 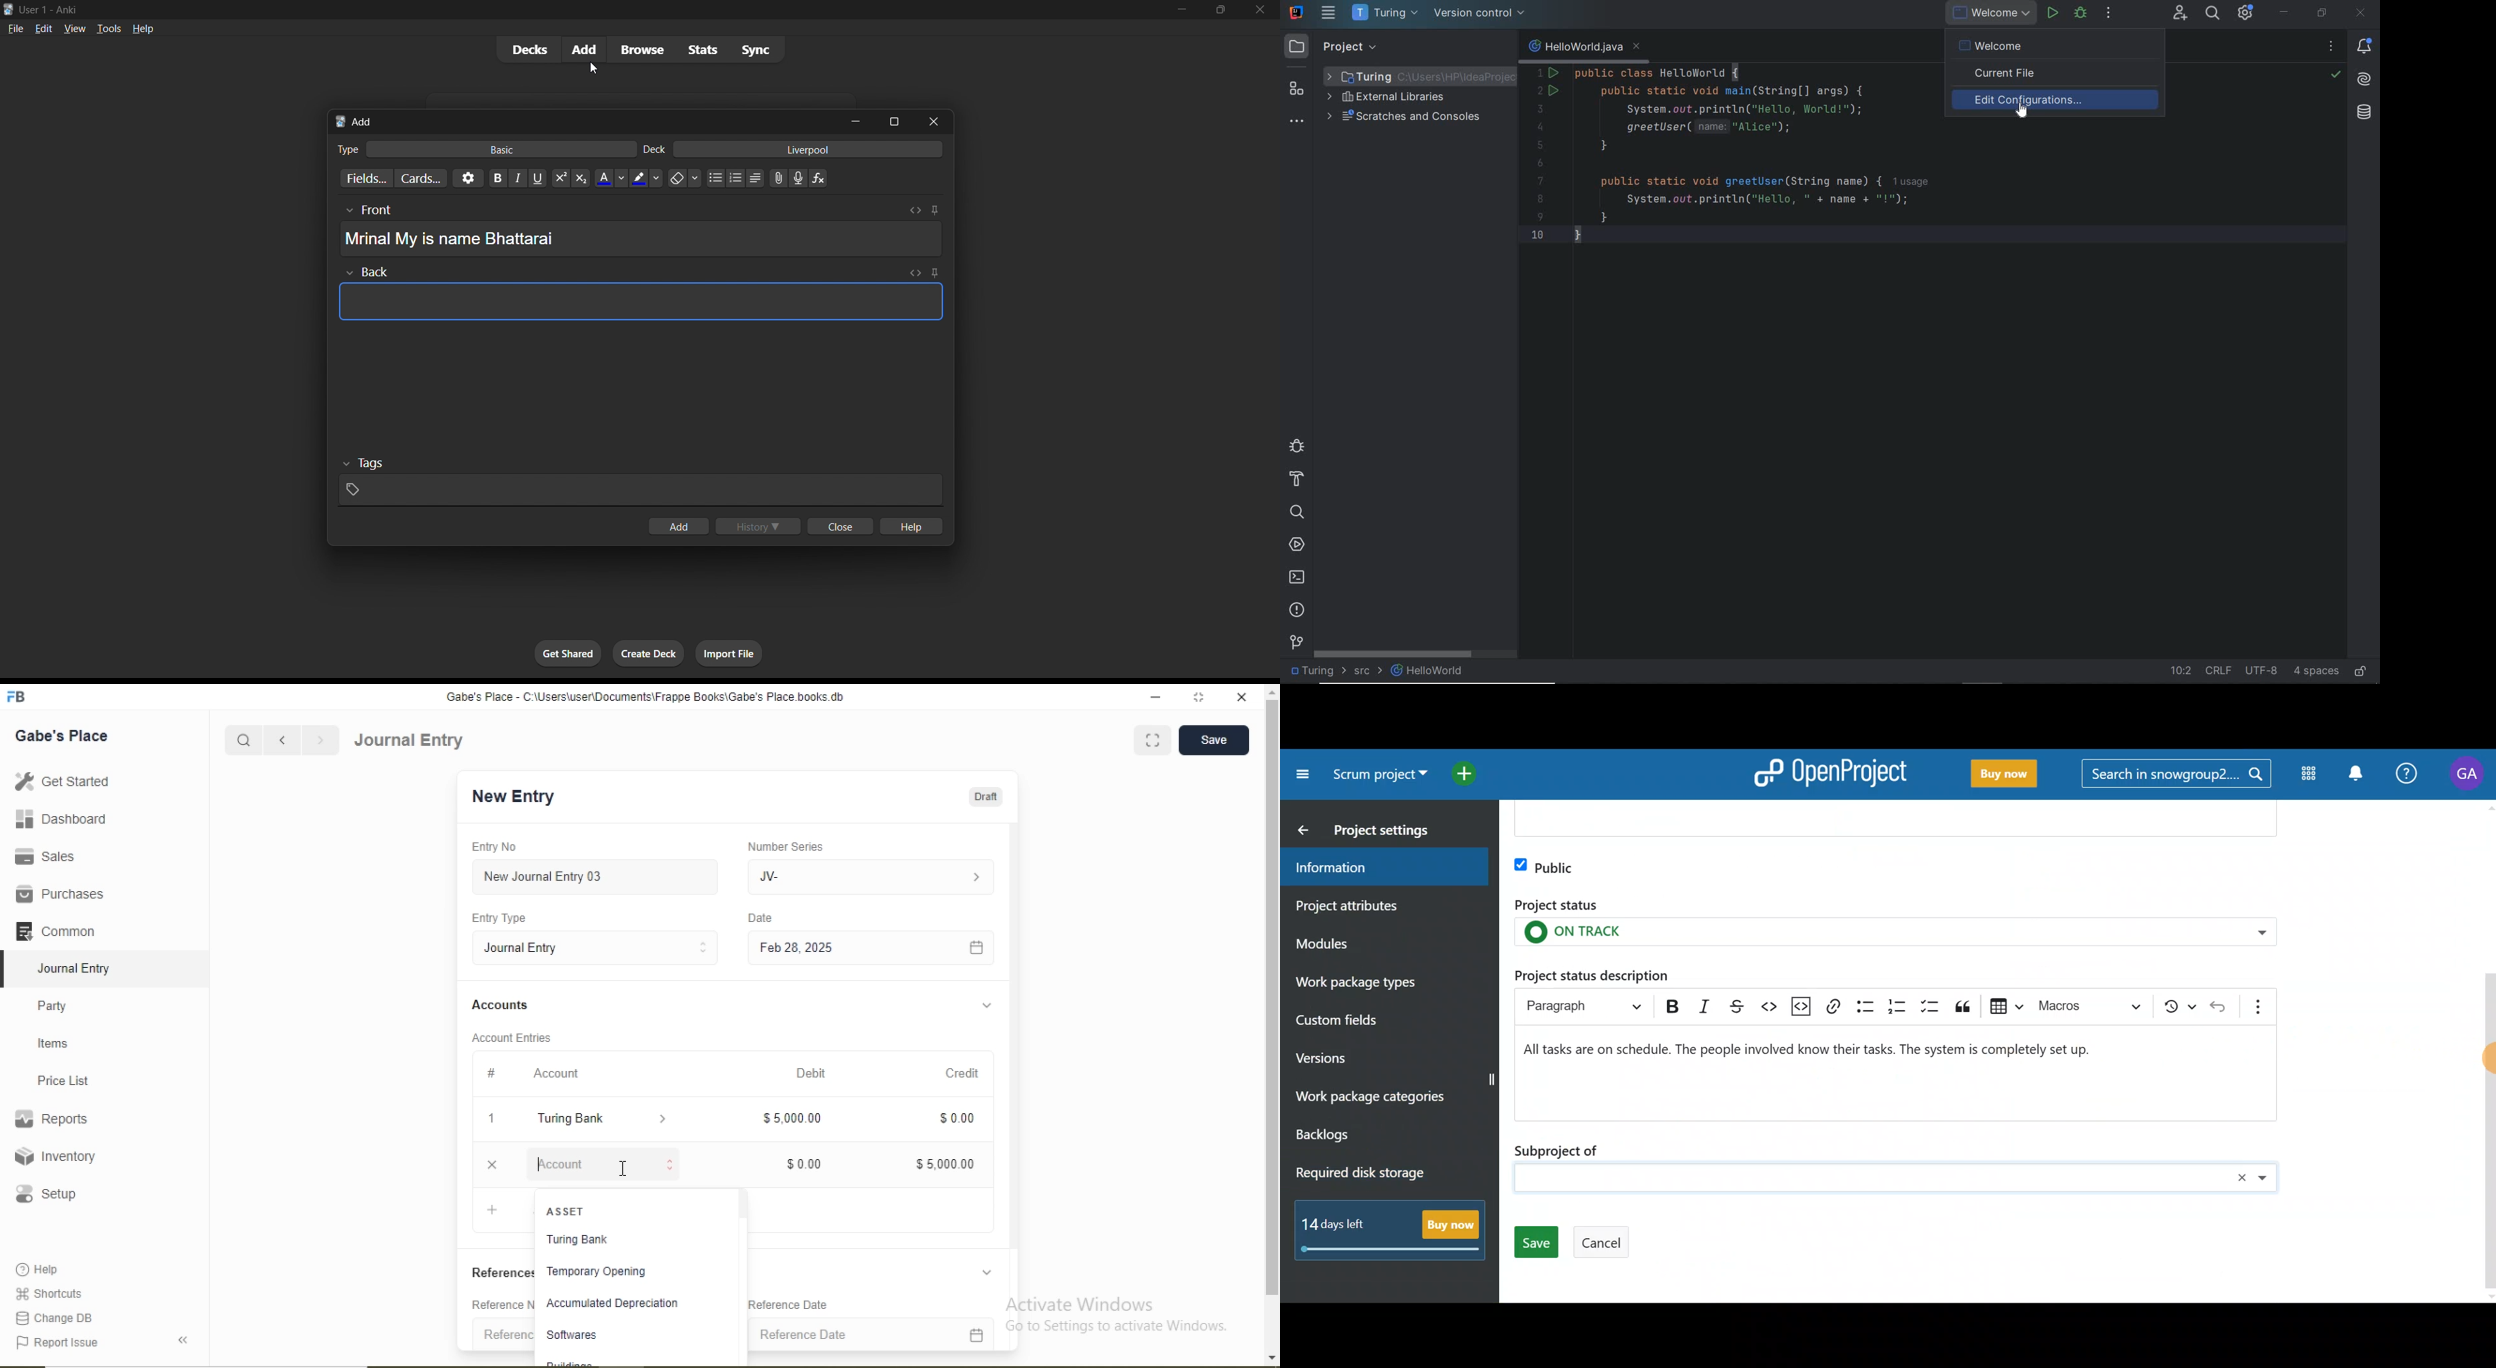 What do you see at coordinates (930, 120) in the screenshot?
I see `close` at bounding box center [930, 120].